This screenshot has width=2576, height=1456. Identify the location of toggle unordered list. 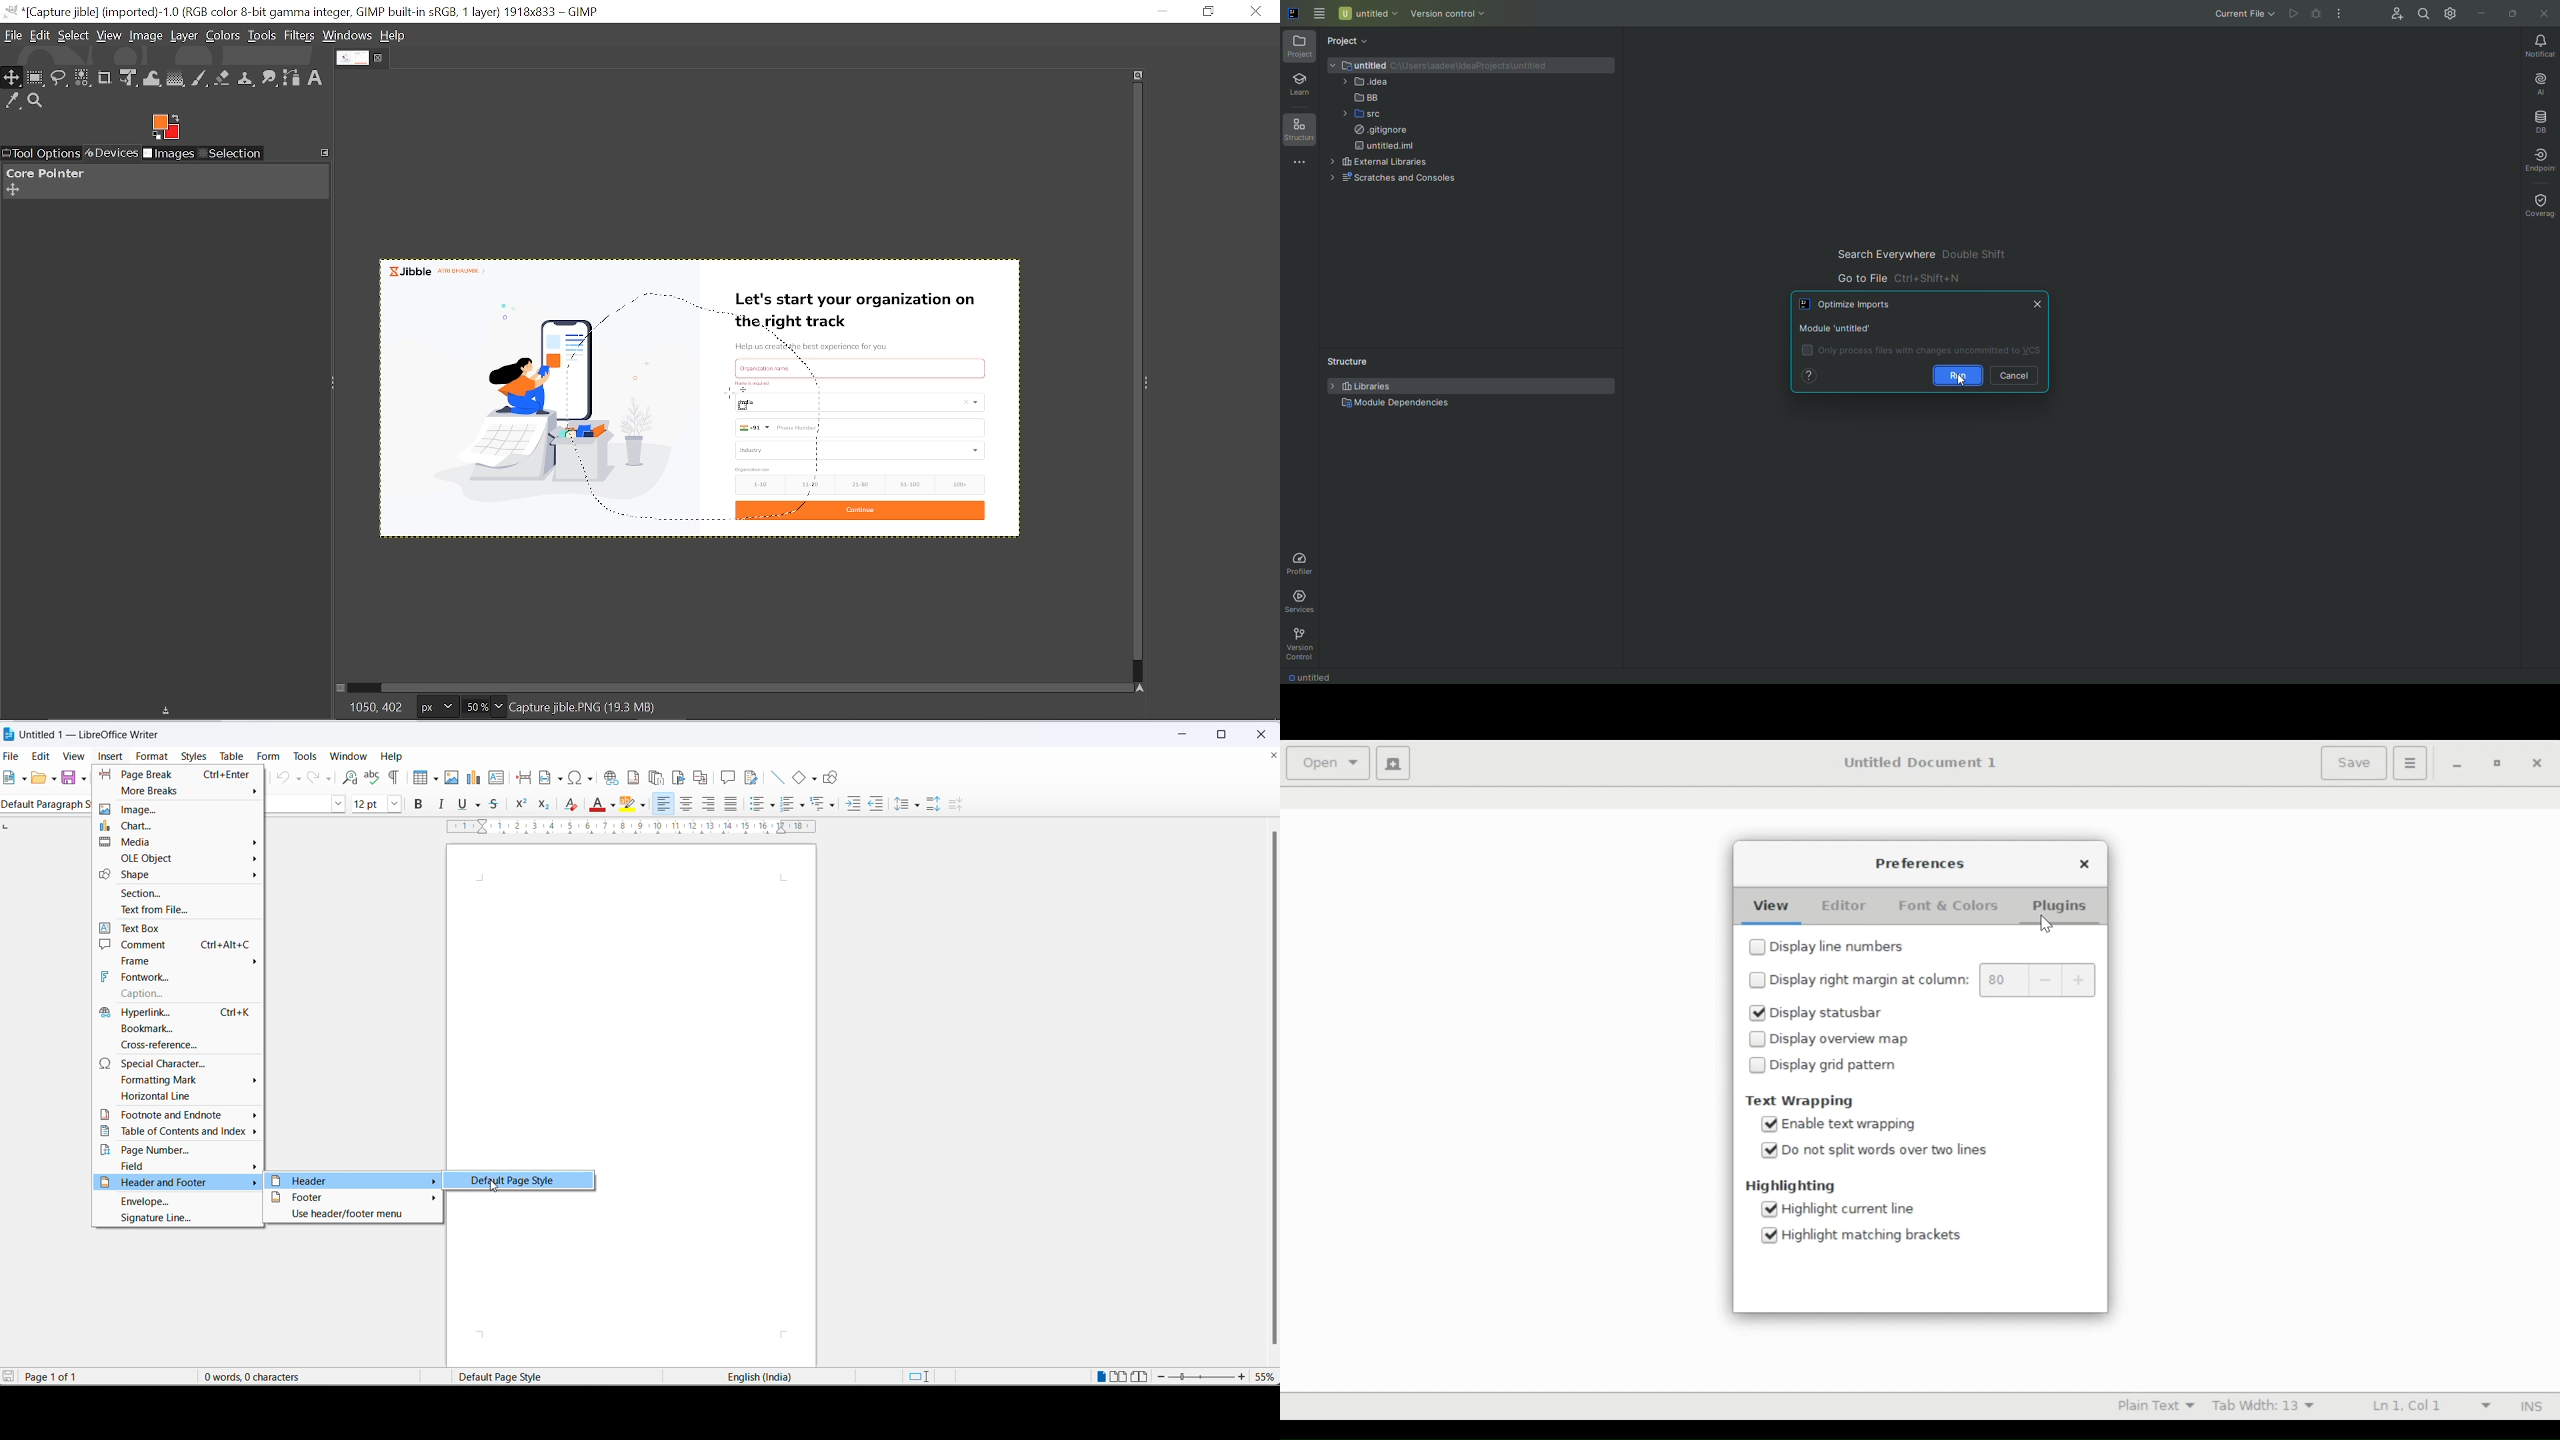
(759, 804).